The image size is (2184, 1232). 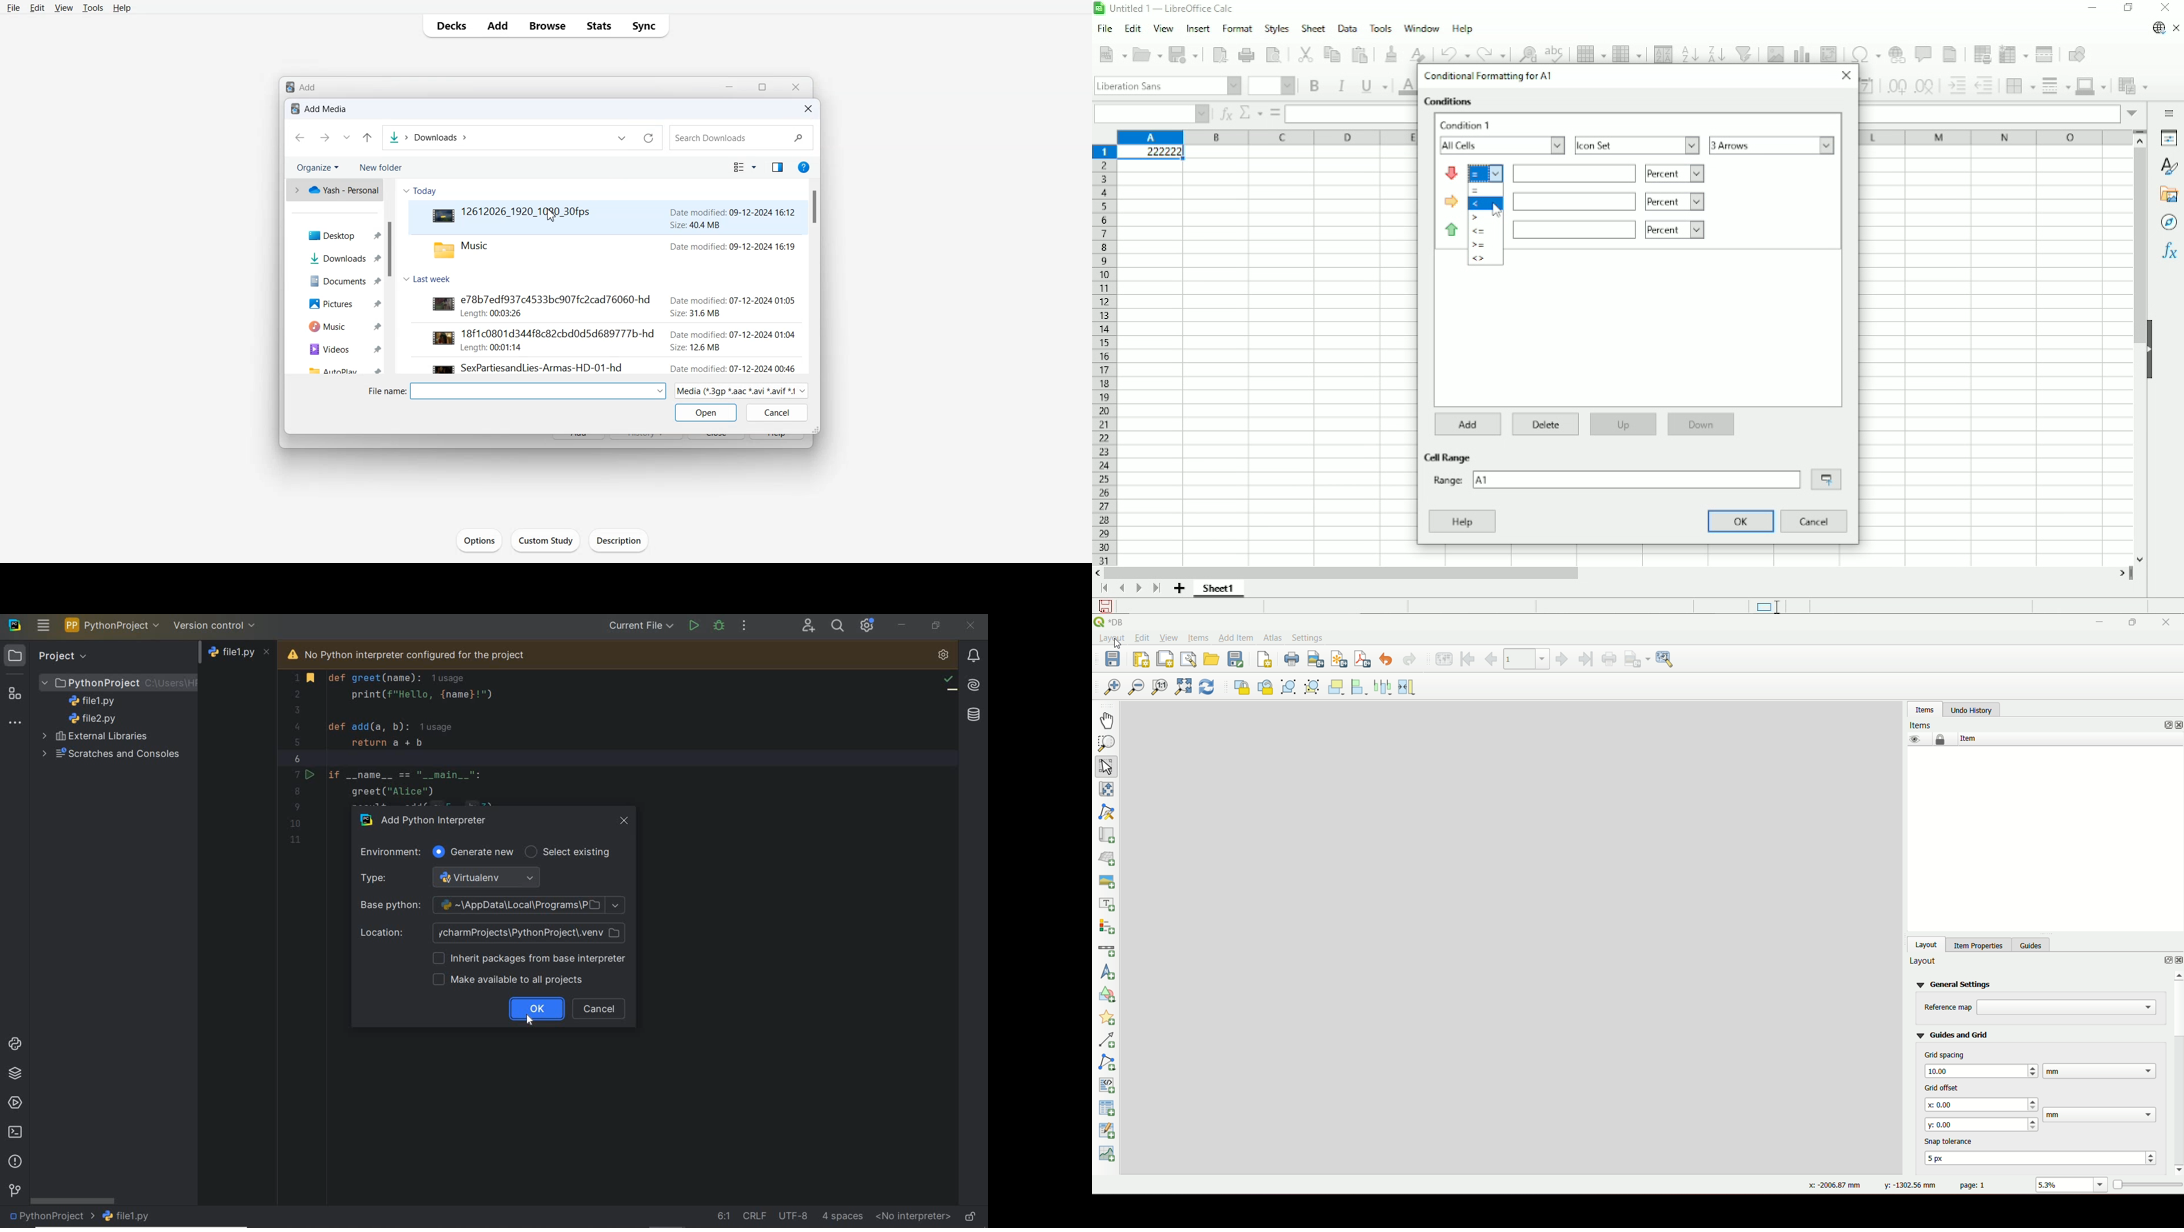 I want to click on Ok, so click(x=537, y=1009).